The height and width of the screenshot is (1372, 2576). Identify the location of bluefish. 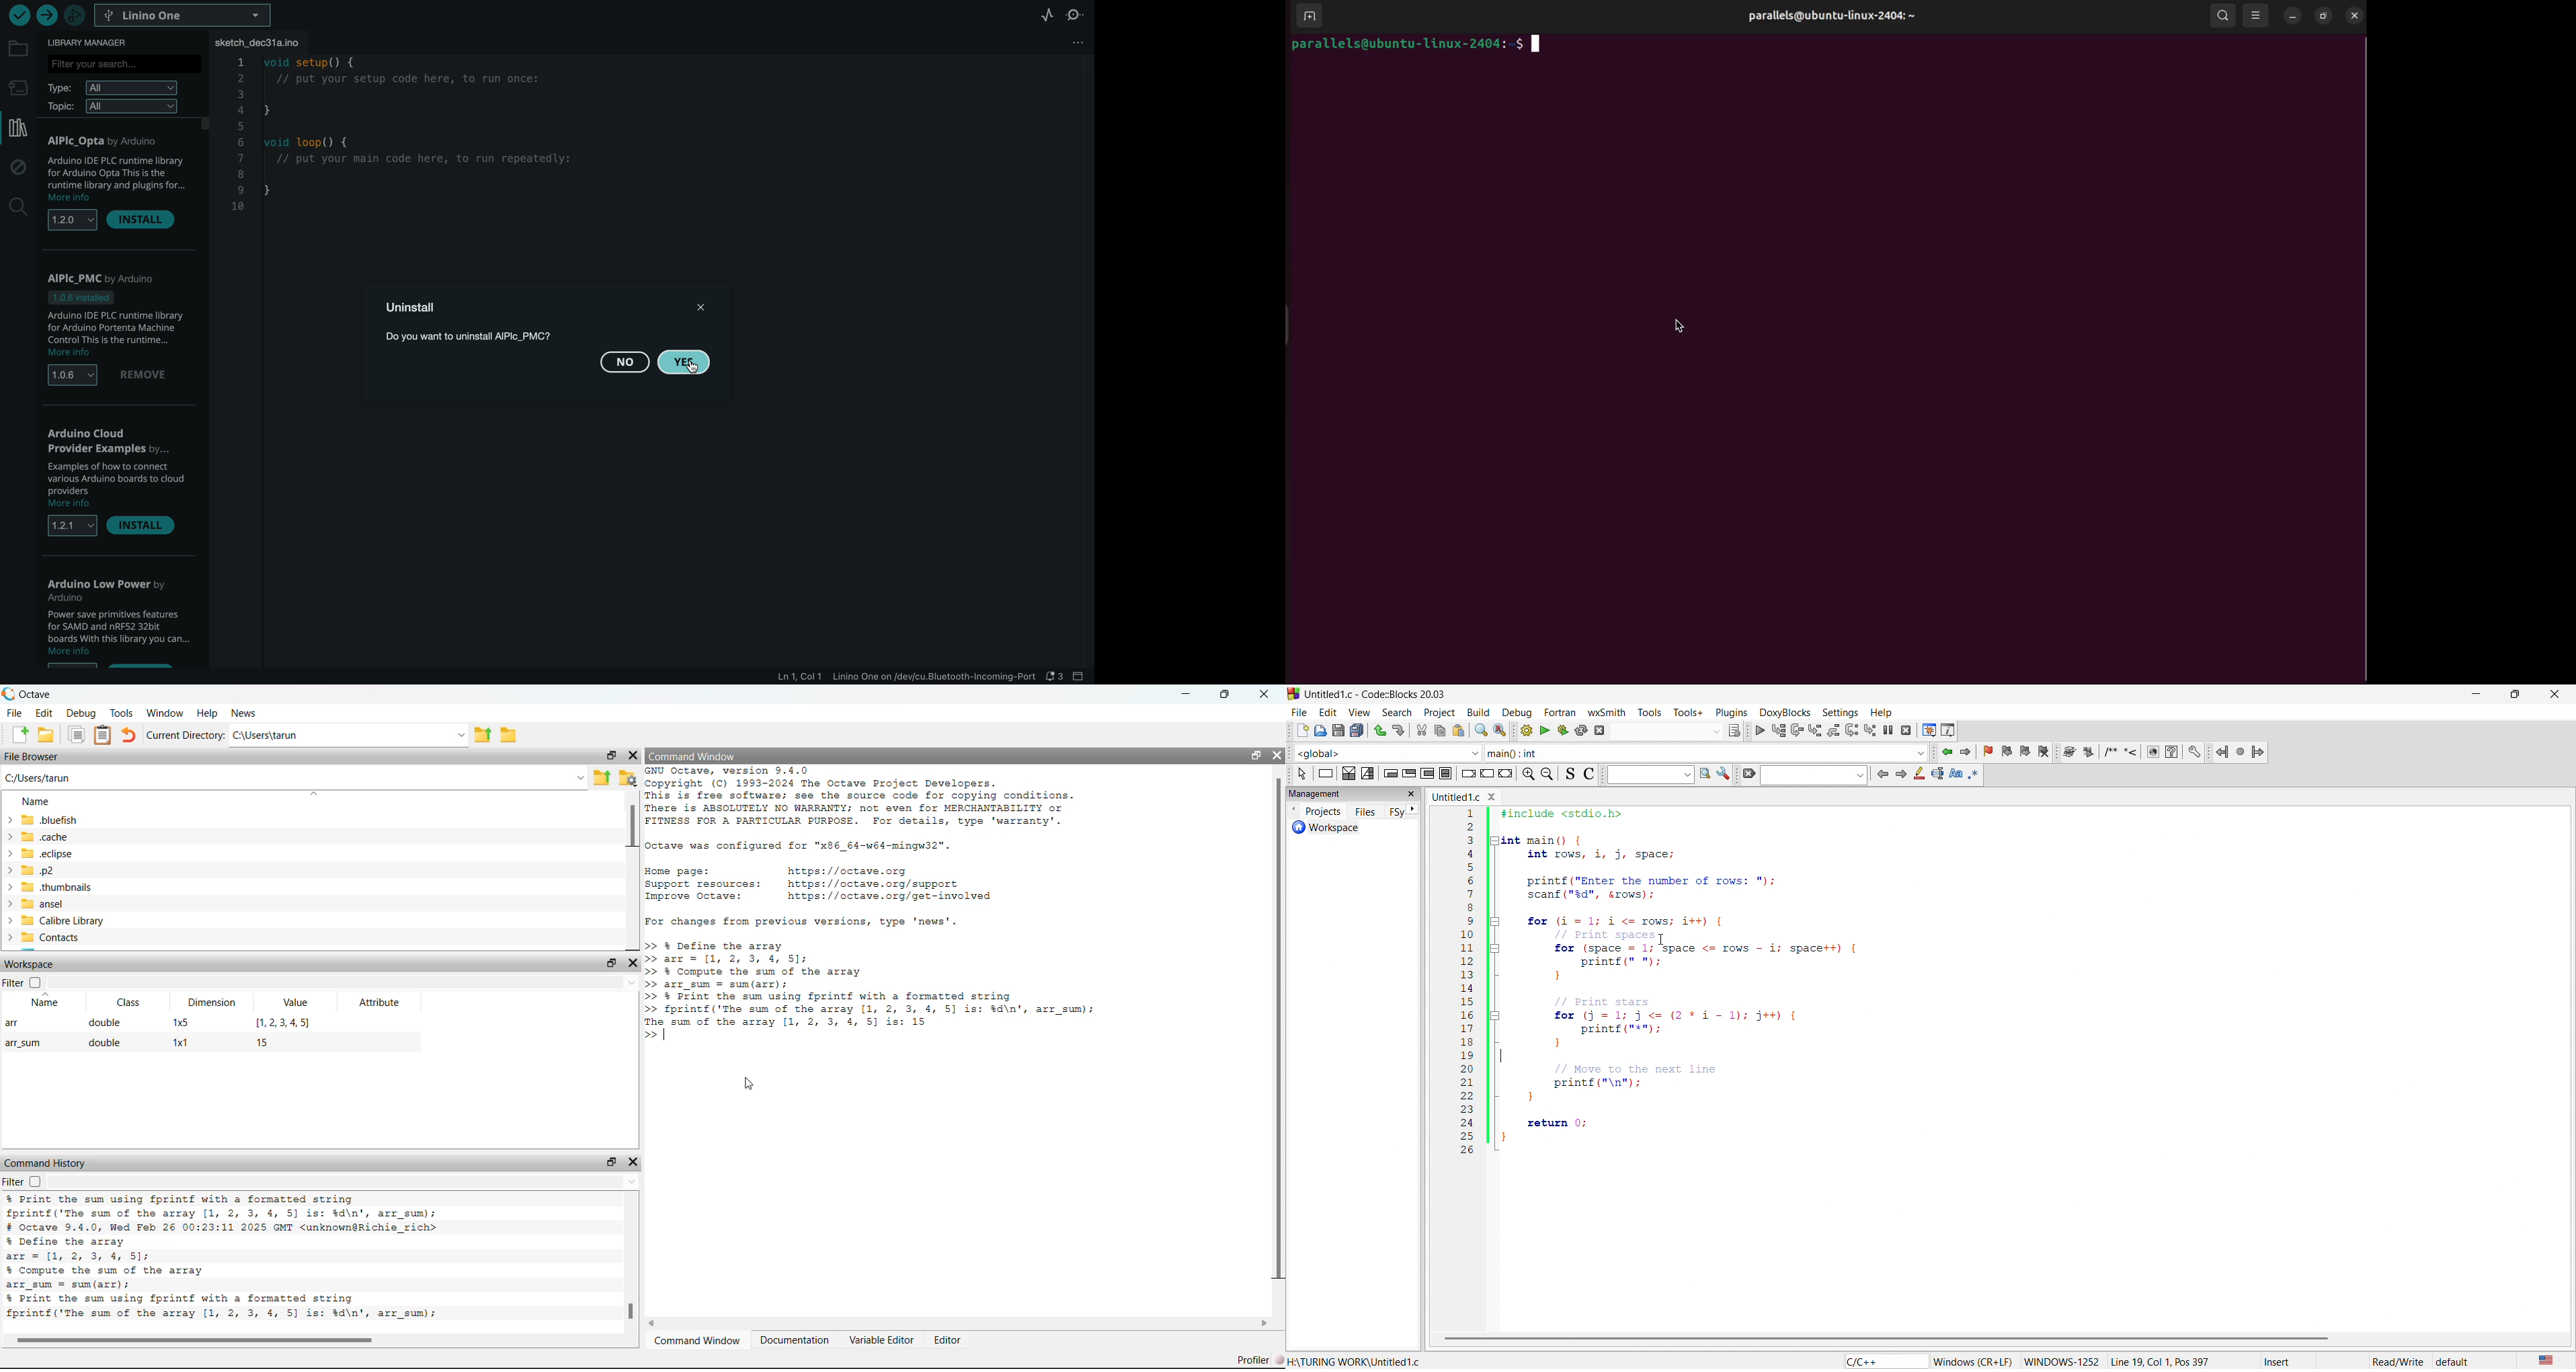
(43, 819).